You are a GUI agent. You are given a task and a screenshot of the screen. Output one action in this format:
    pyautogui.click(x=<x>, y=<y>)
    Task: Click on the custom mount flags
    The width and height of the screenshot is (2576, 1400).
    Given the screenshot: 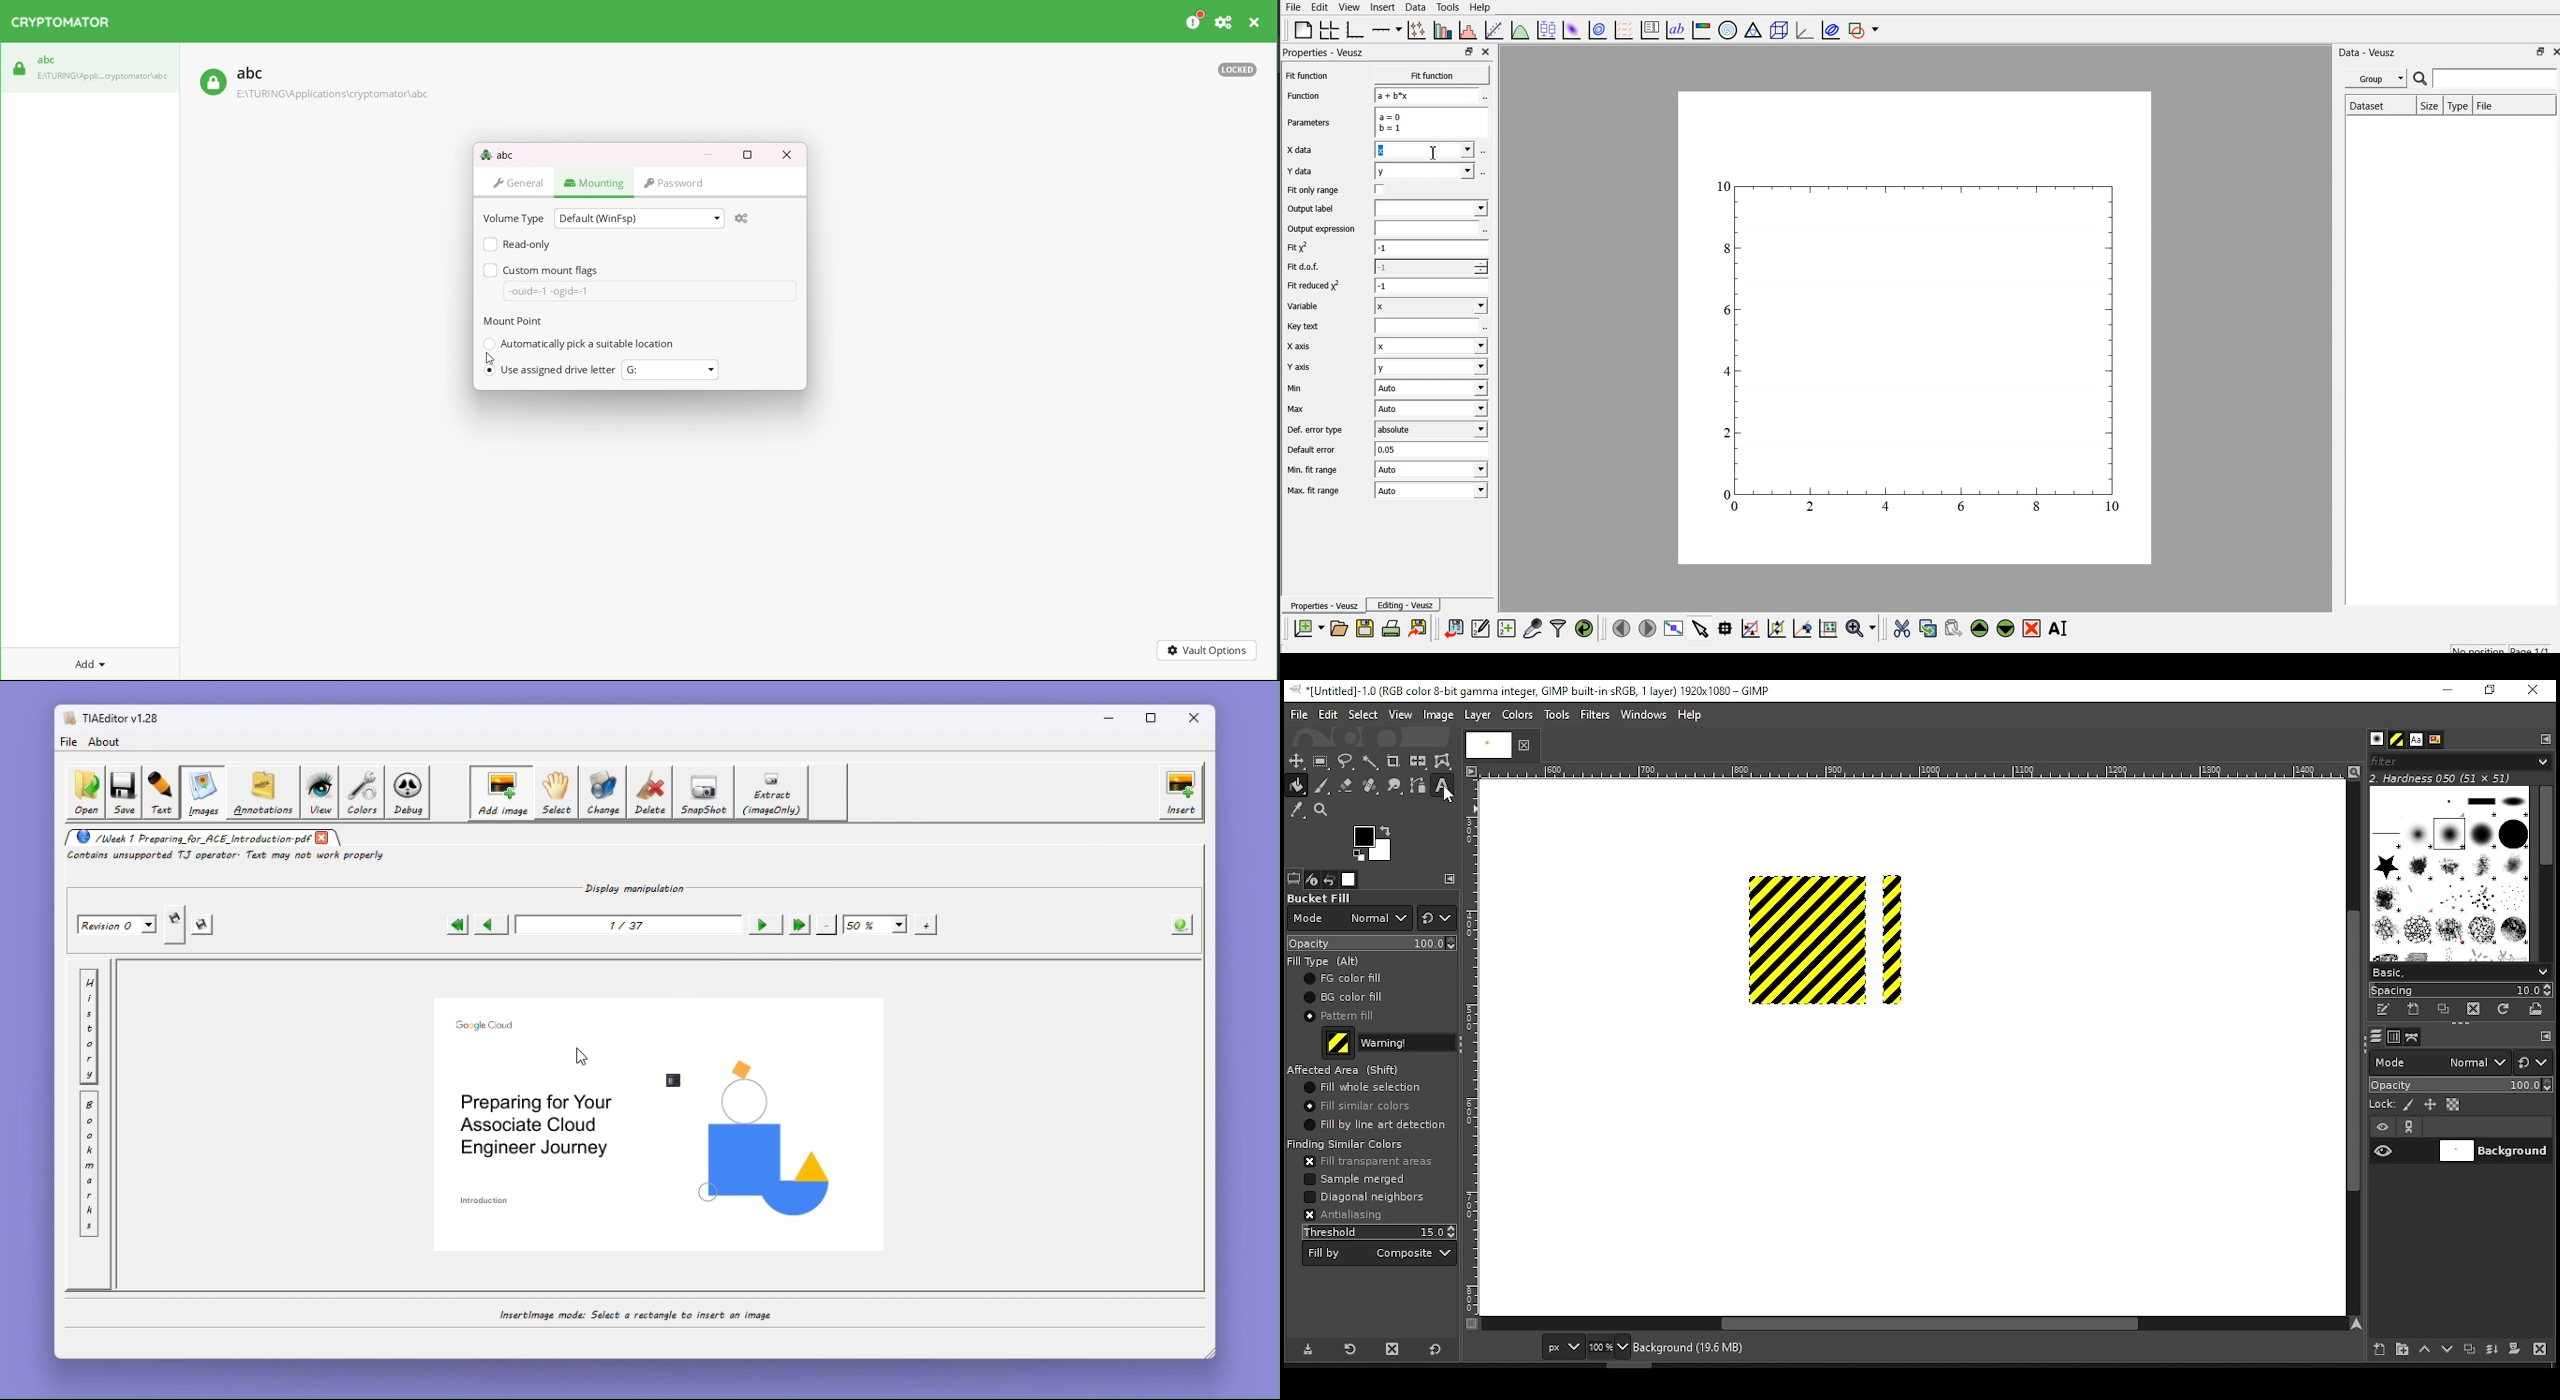 What is the action you would take?
    pyautogui.click(x=541, y=269)
    